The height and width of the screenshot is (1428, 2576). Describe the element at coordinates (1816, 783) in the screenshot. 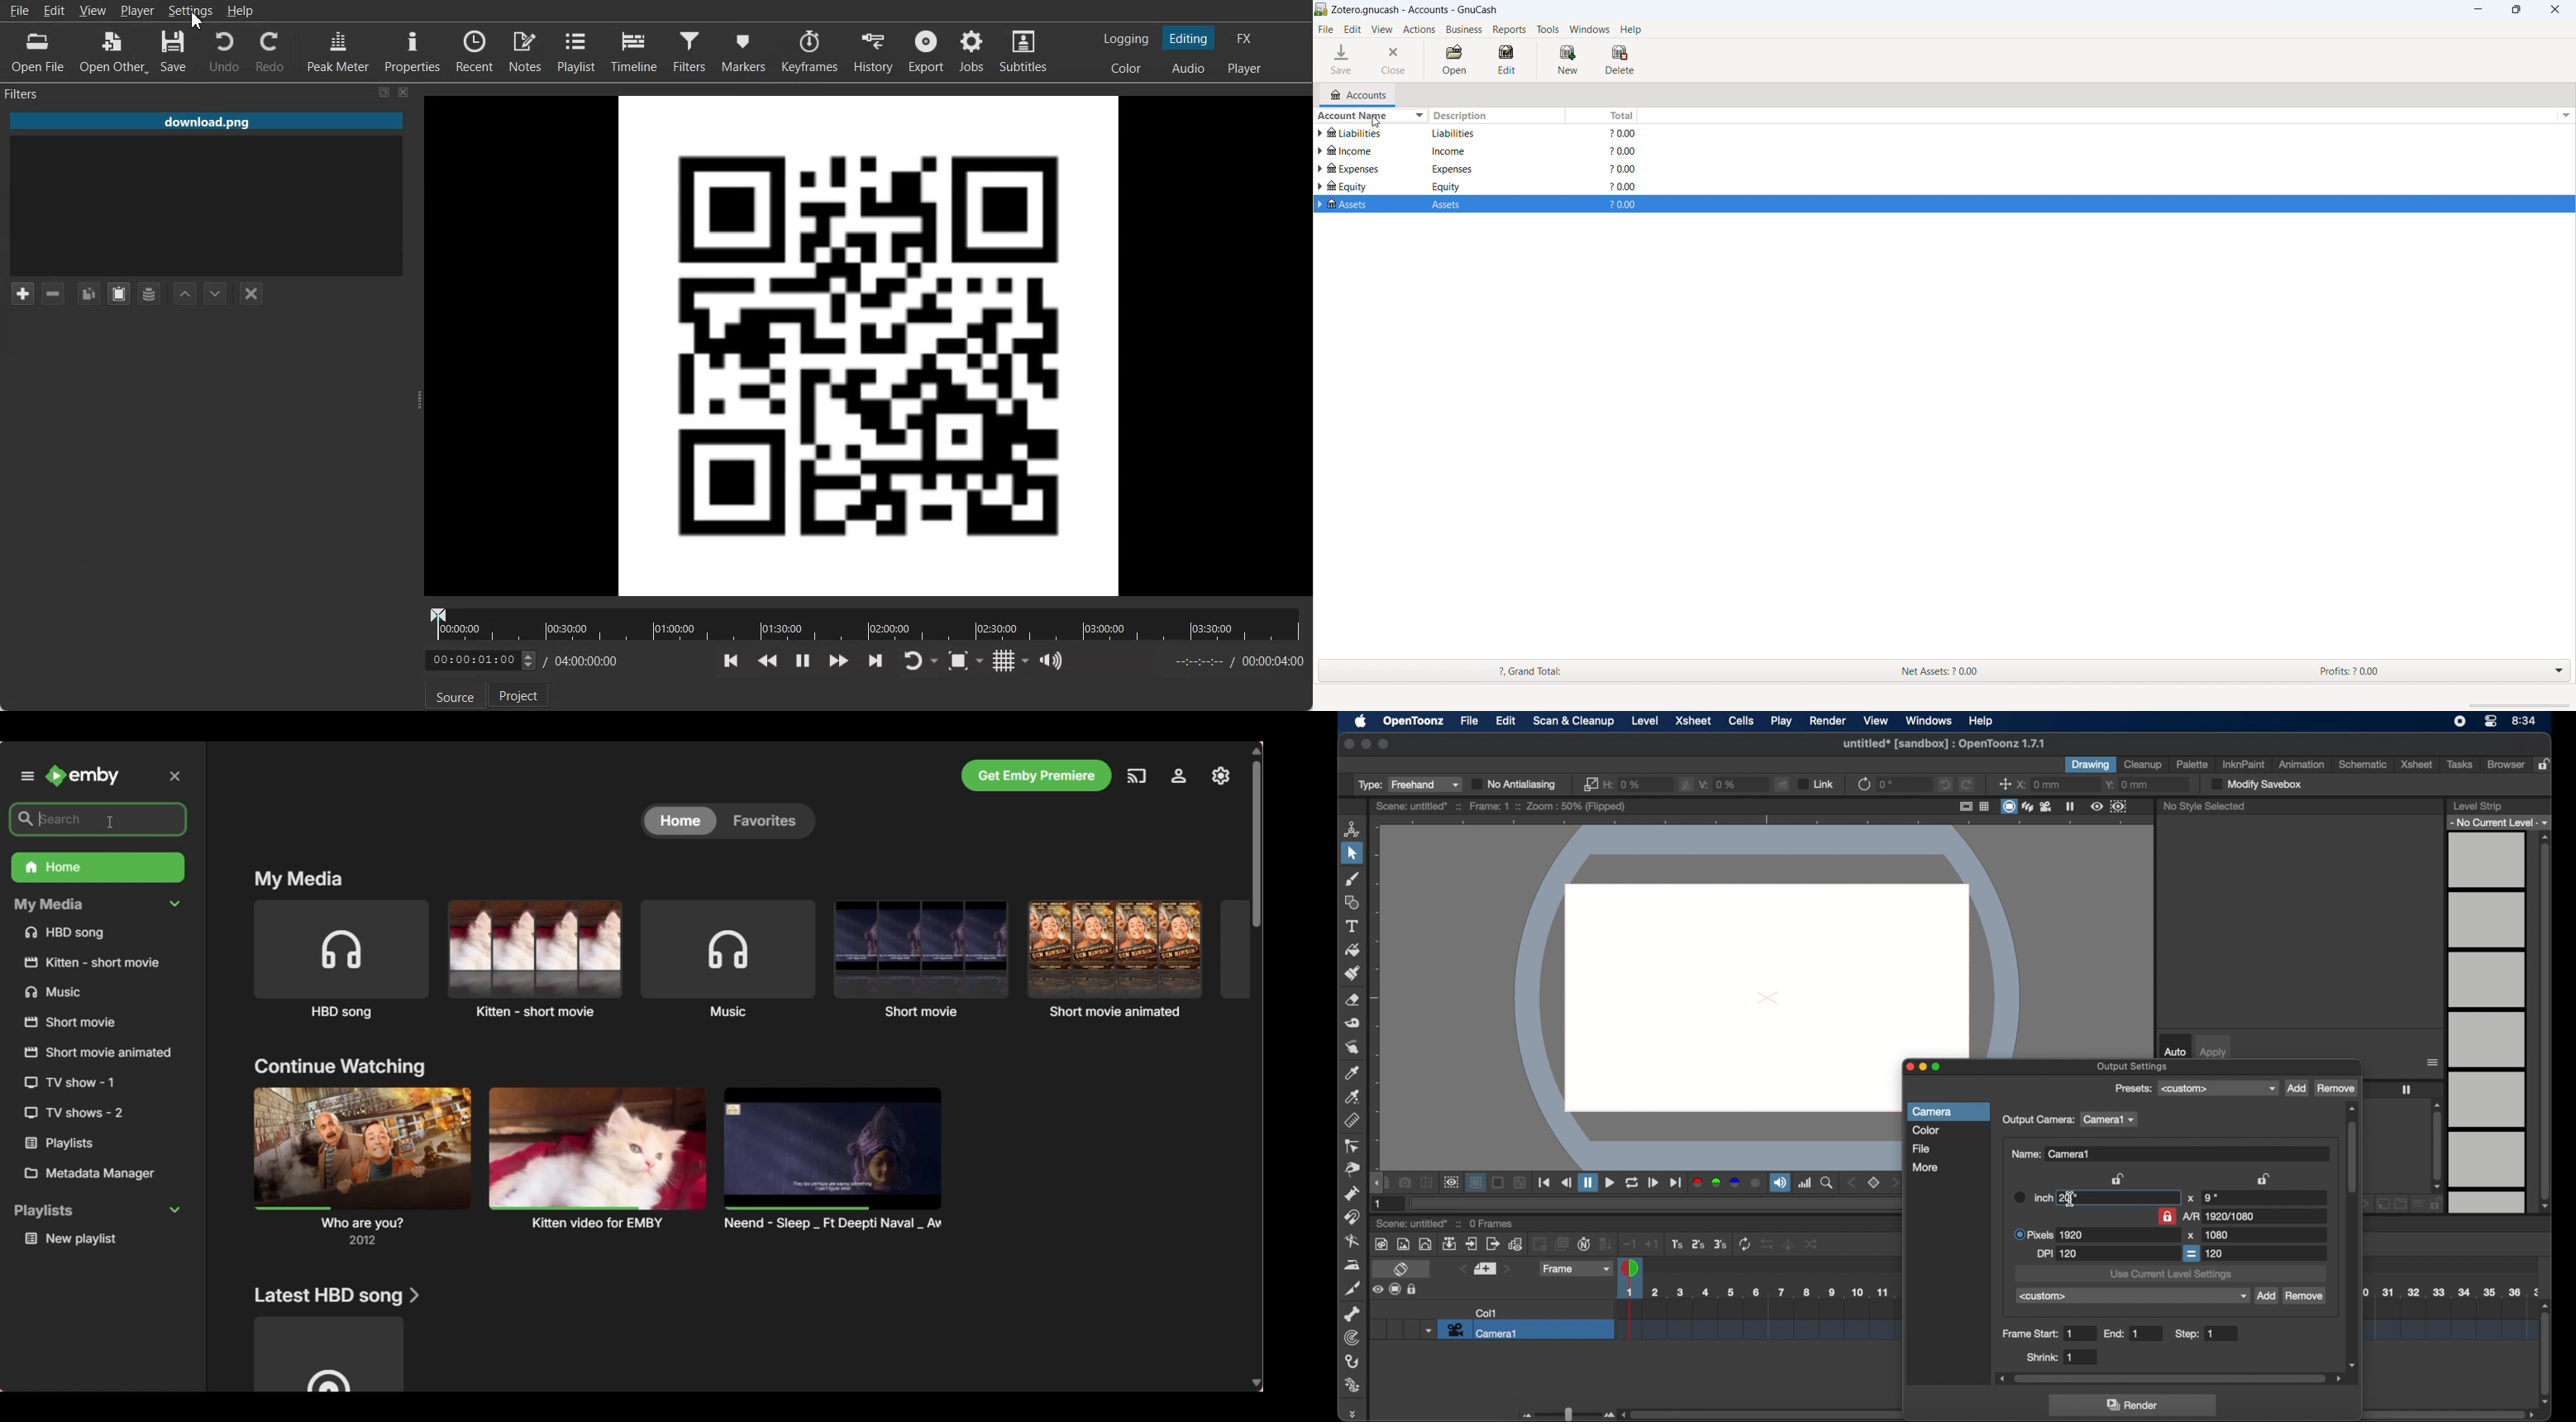

I see `link` at that location.